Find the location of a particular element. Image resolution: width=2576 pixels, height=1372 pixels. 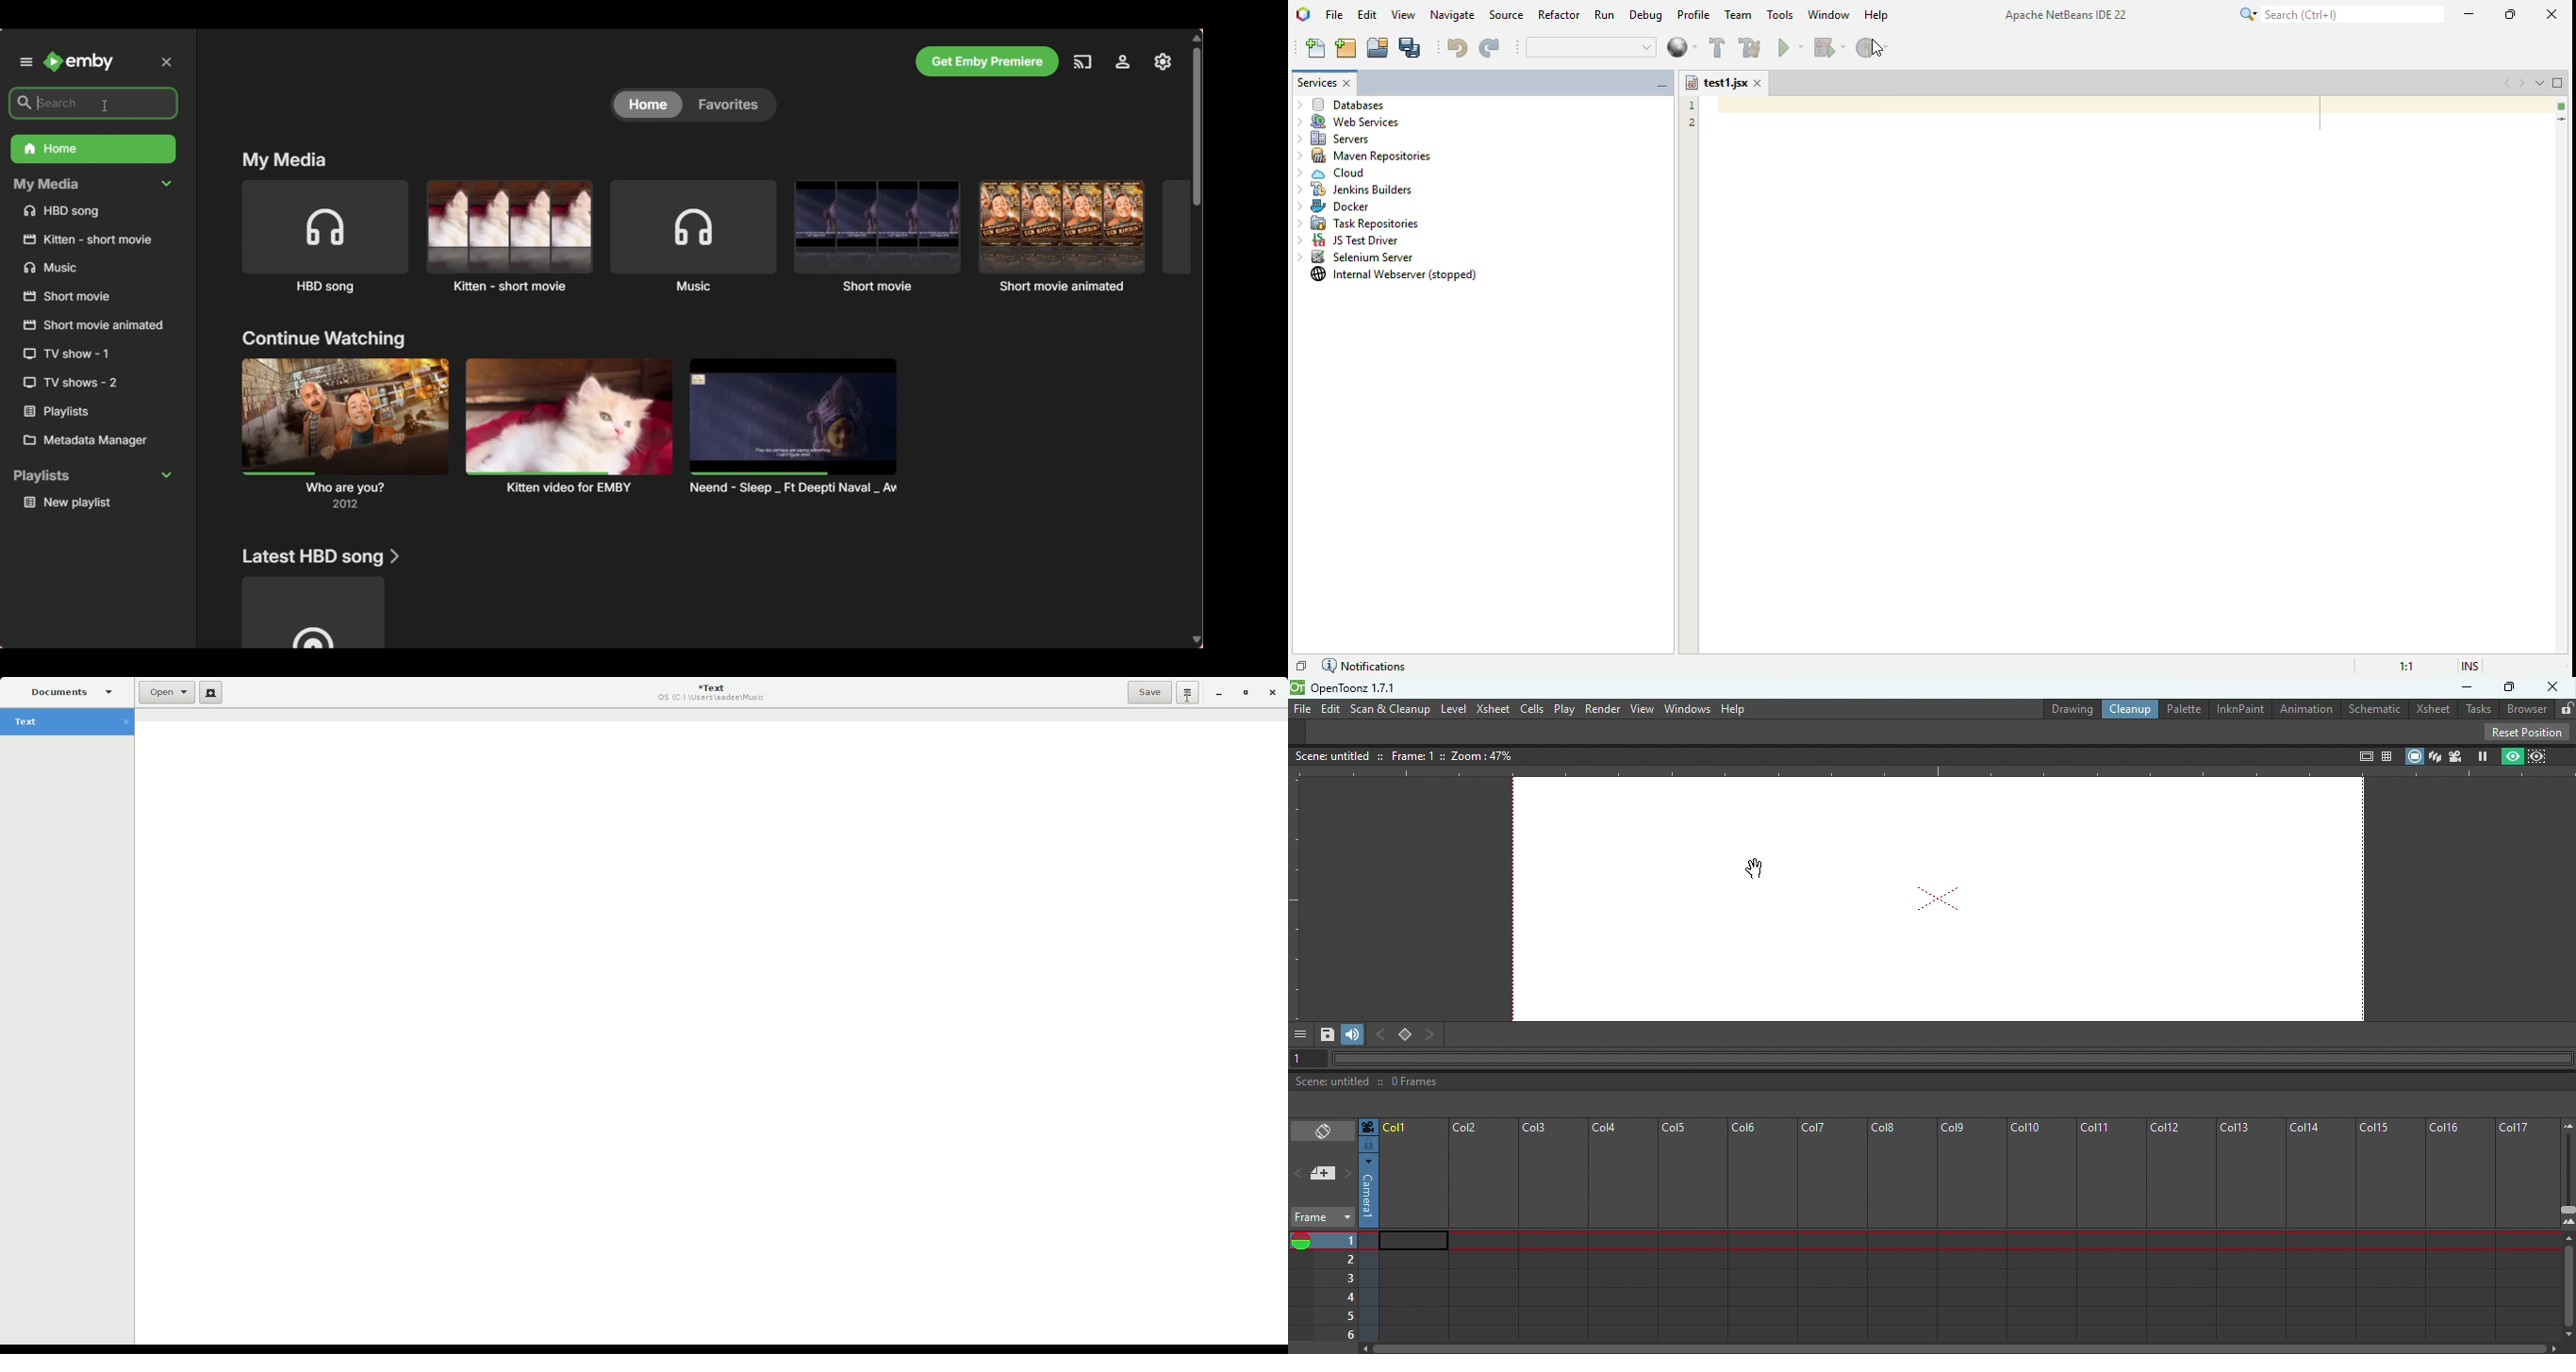

save all  is located at coordinates (1411, 48).